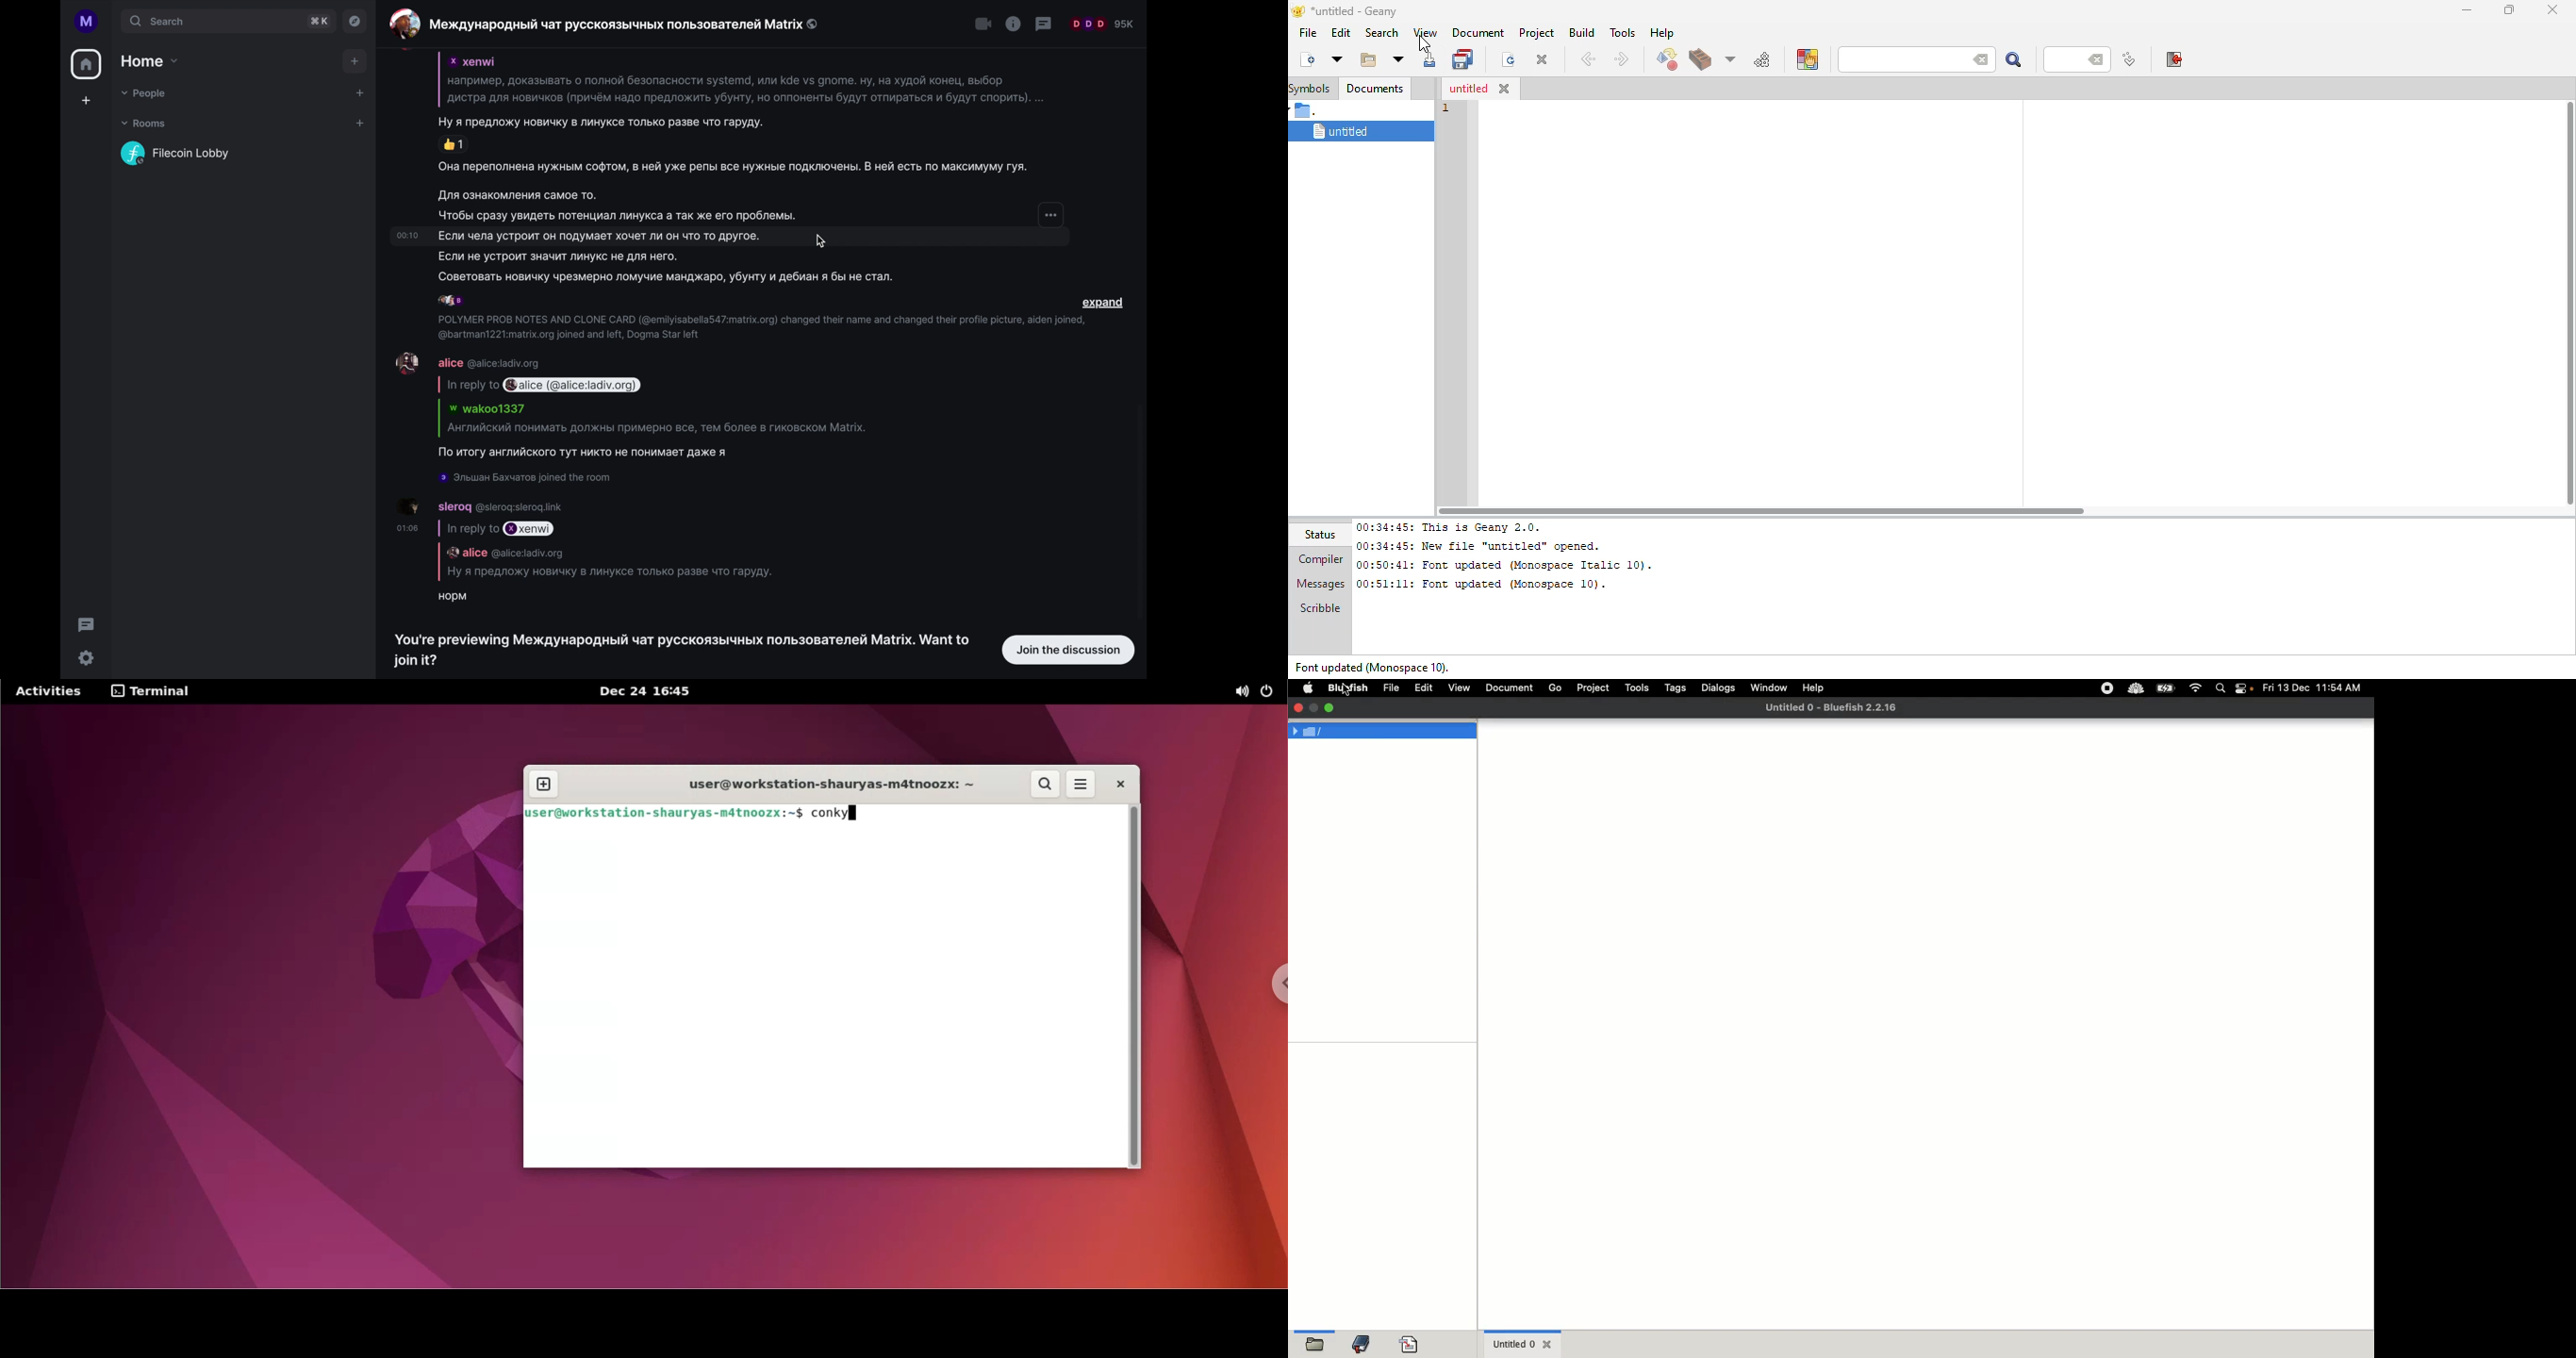 Image resolution: width=2576 pixels, height=1372 pixels. What do you see at coordinates (405, 529) in the screenshot?
I see `01:06` at bounding box center [405, 529].